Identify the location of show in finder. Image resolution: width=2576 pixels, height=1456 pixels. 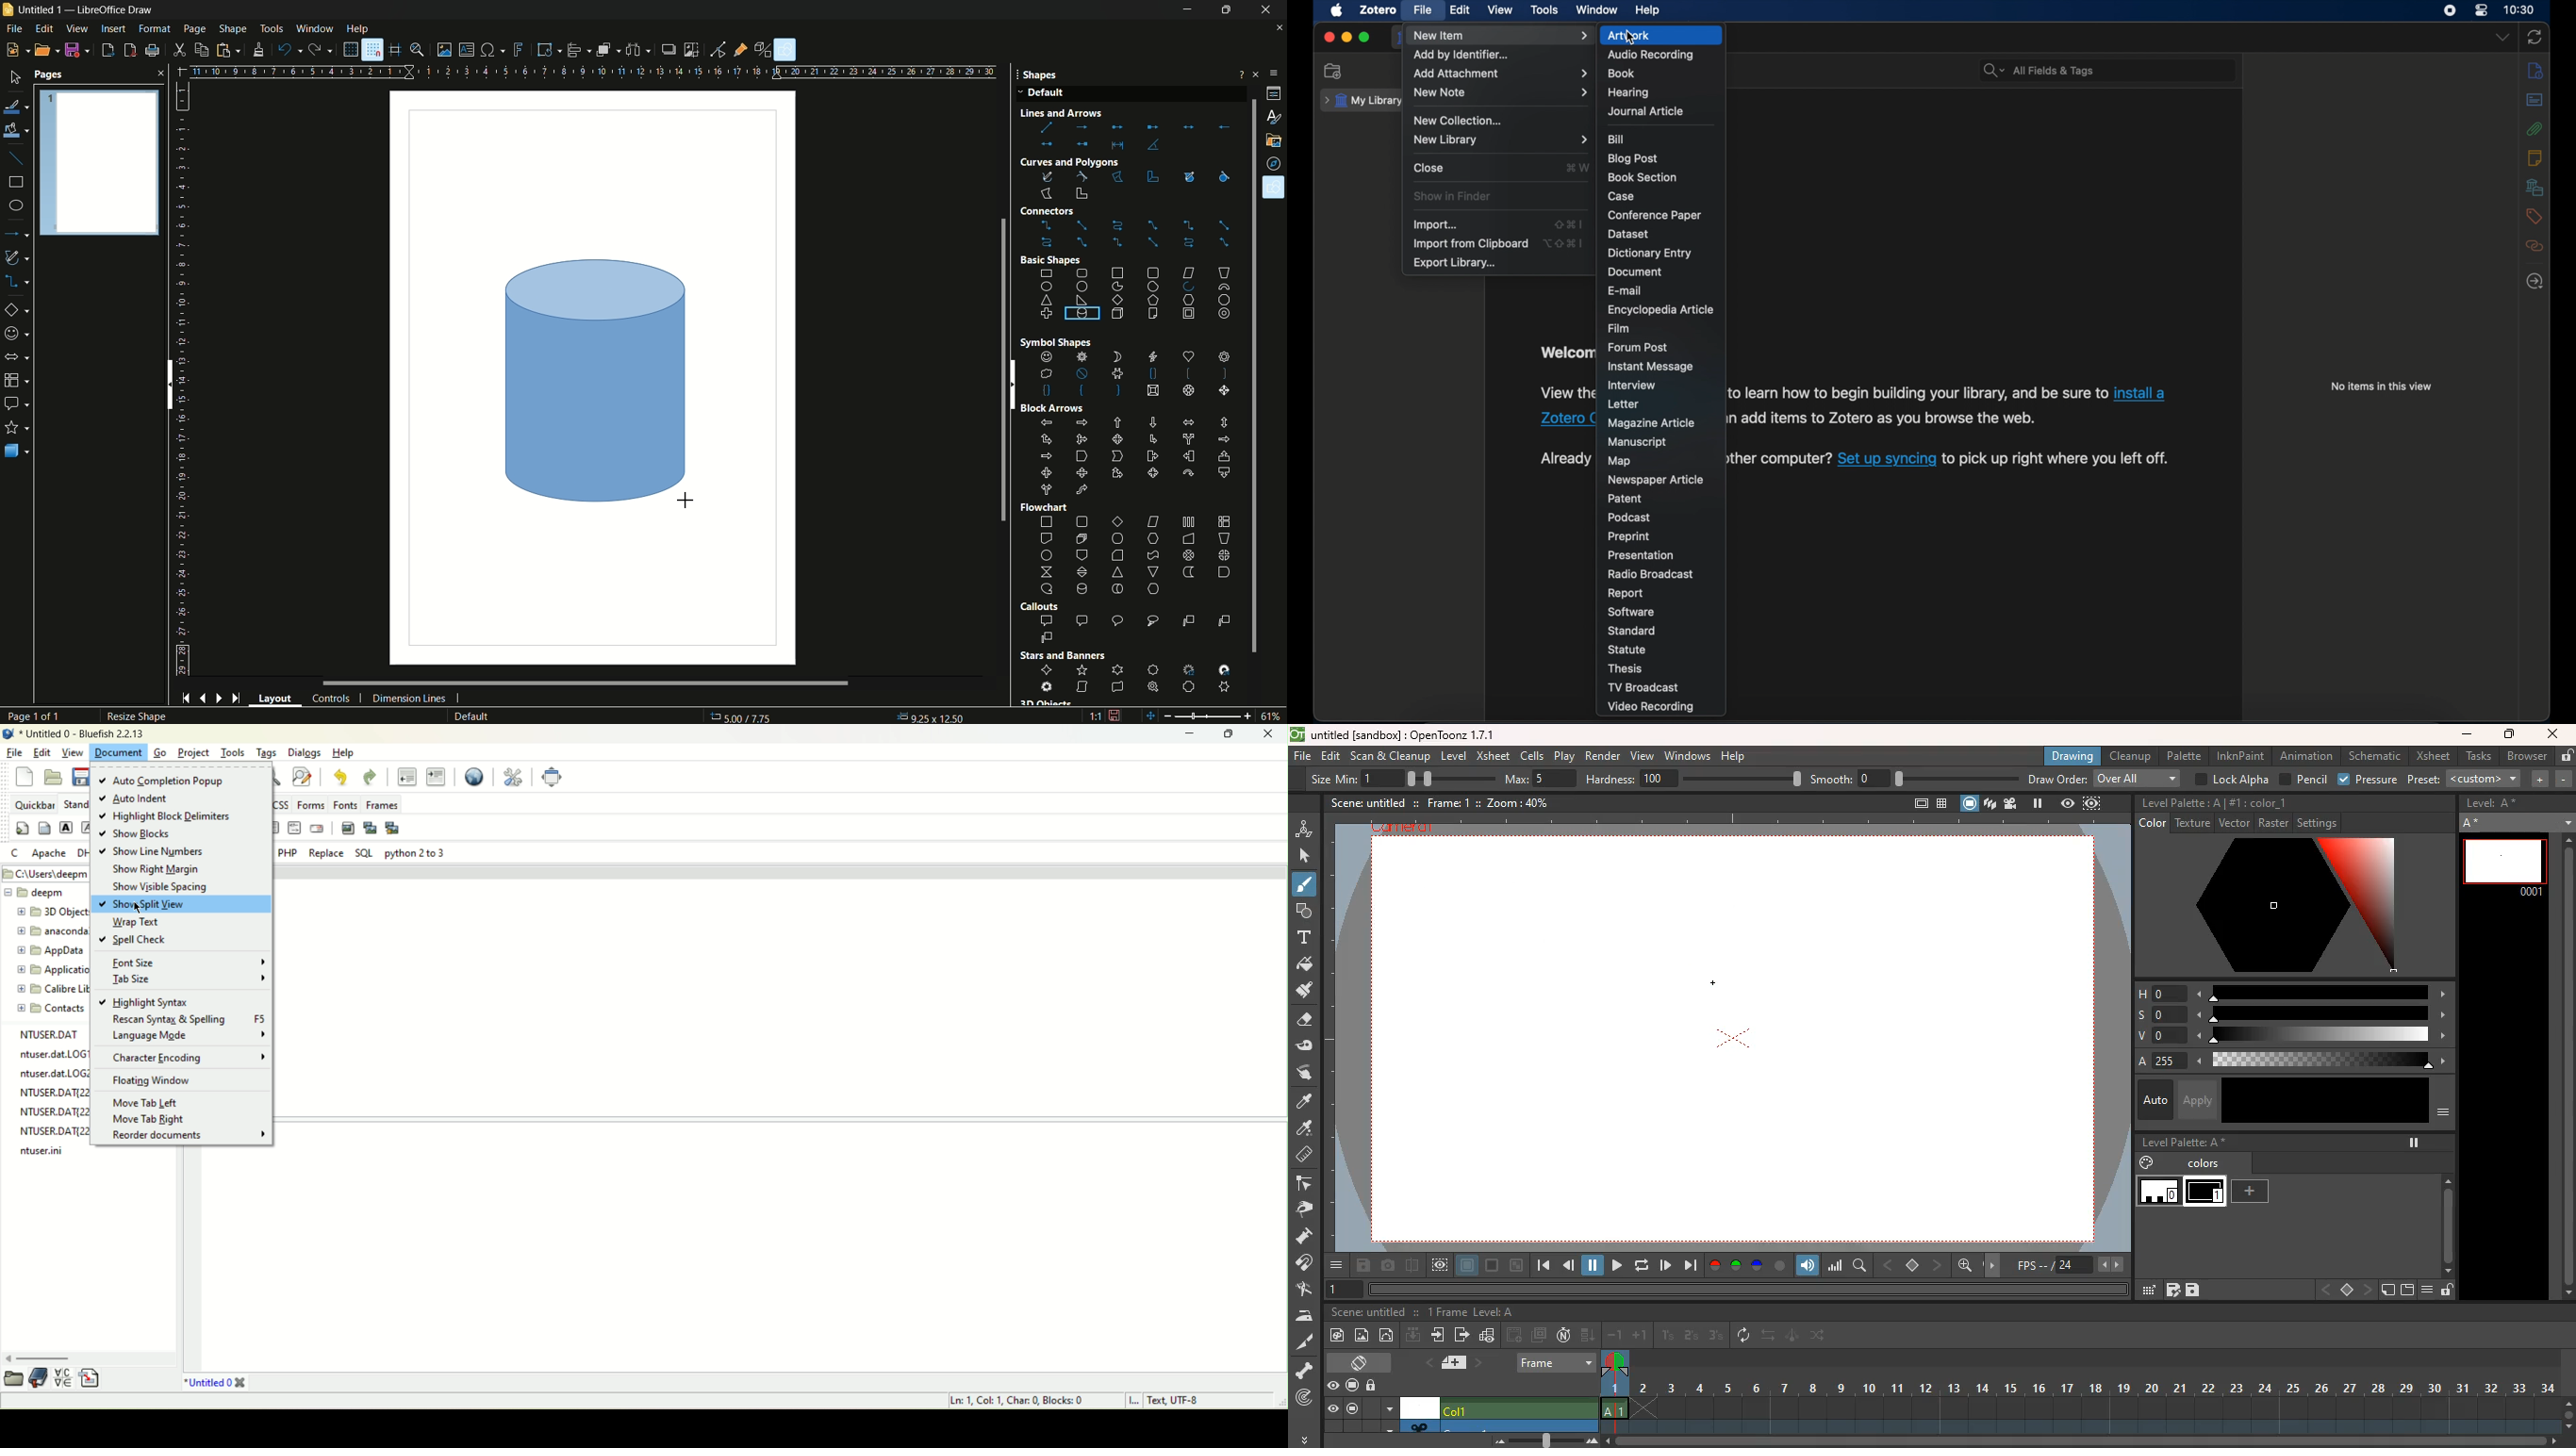
(1452, 196).